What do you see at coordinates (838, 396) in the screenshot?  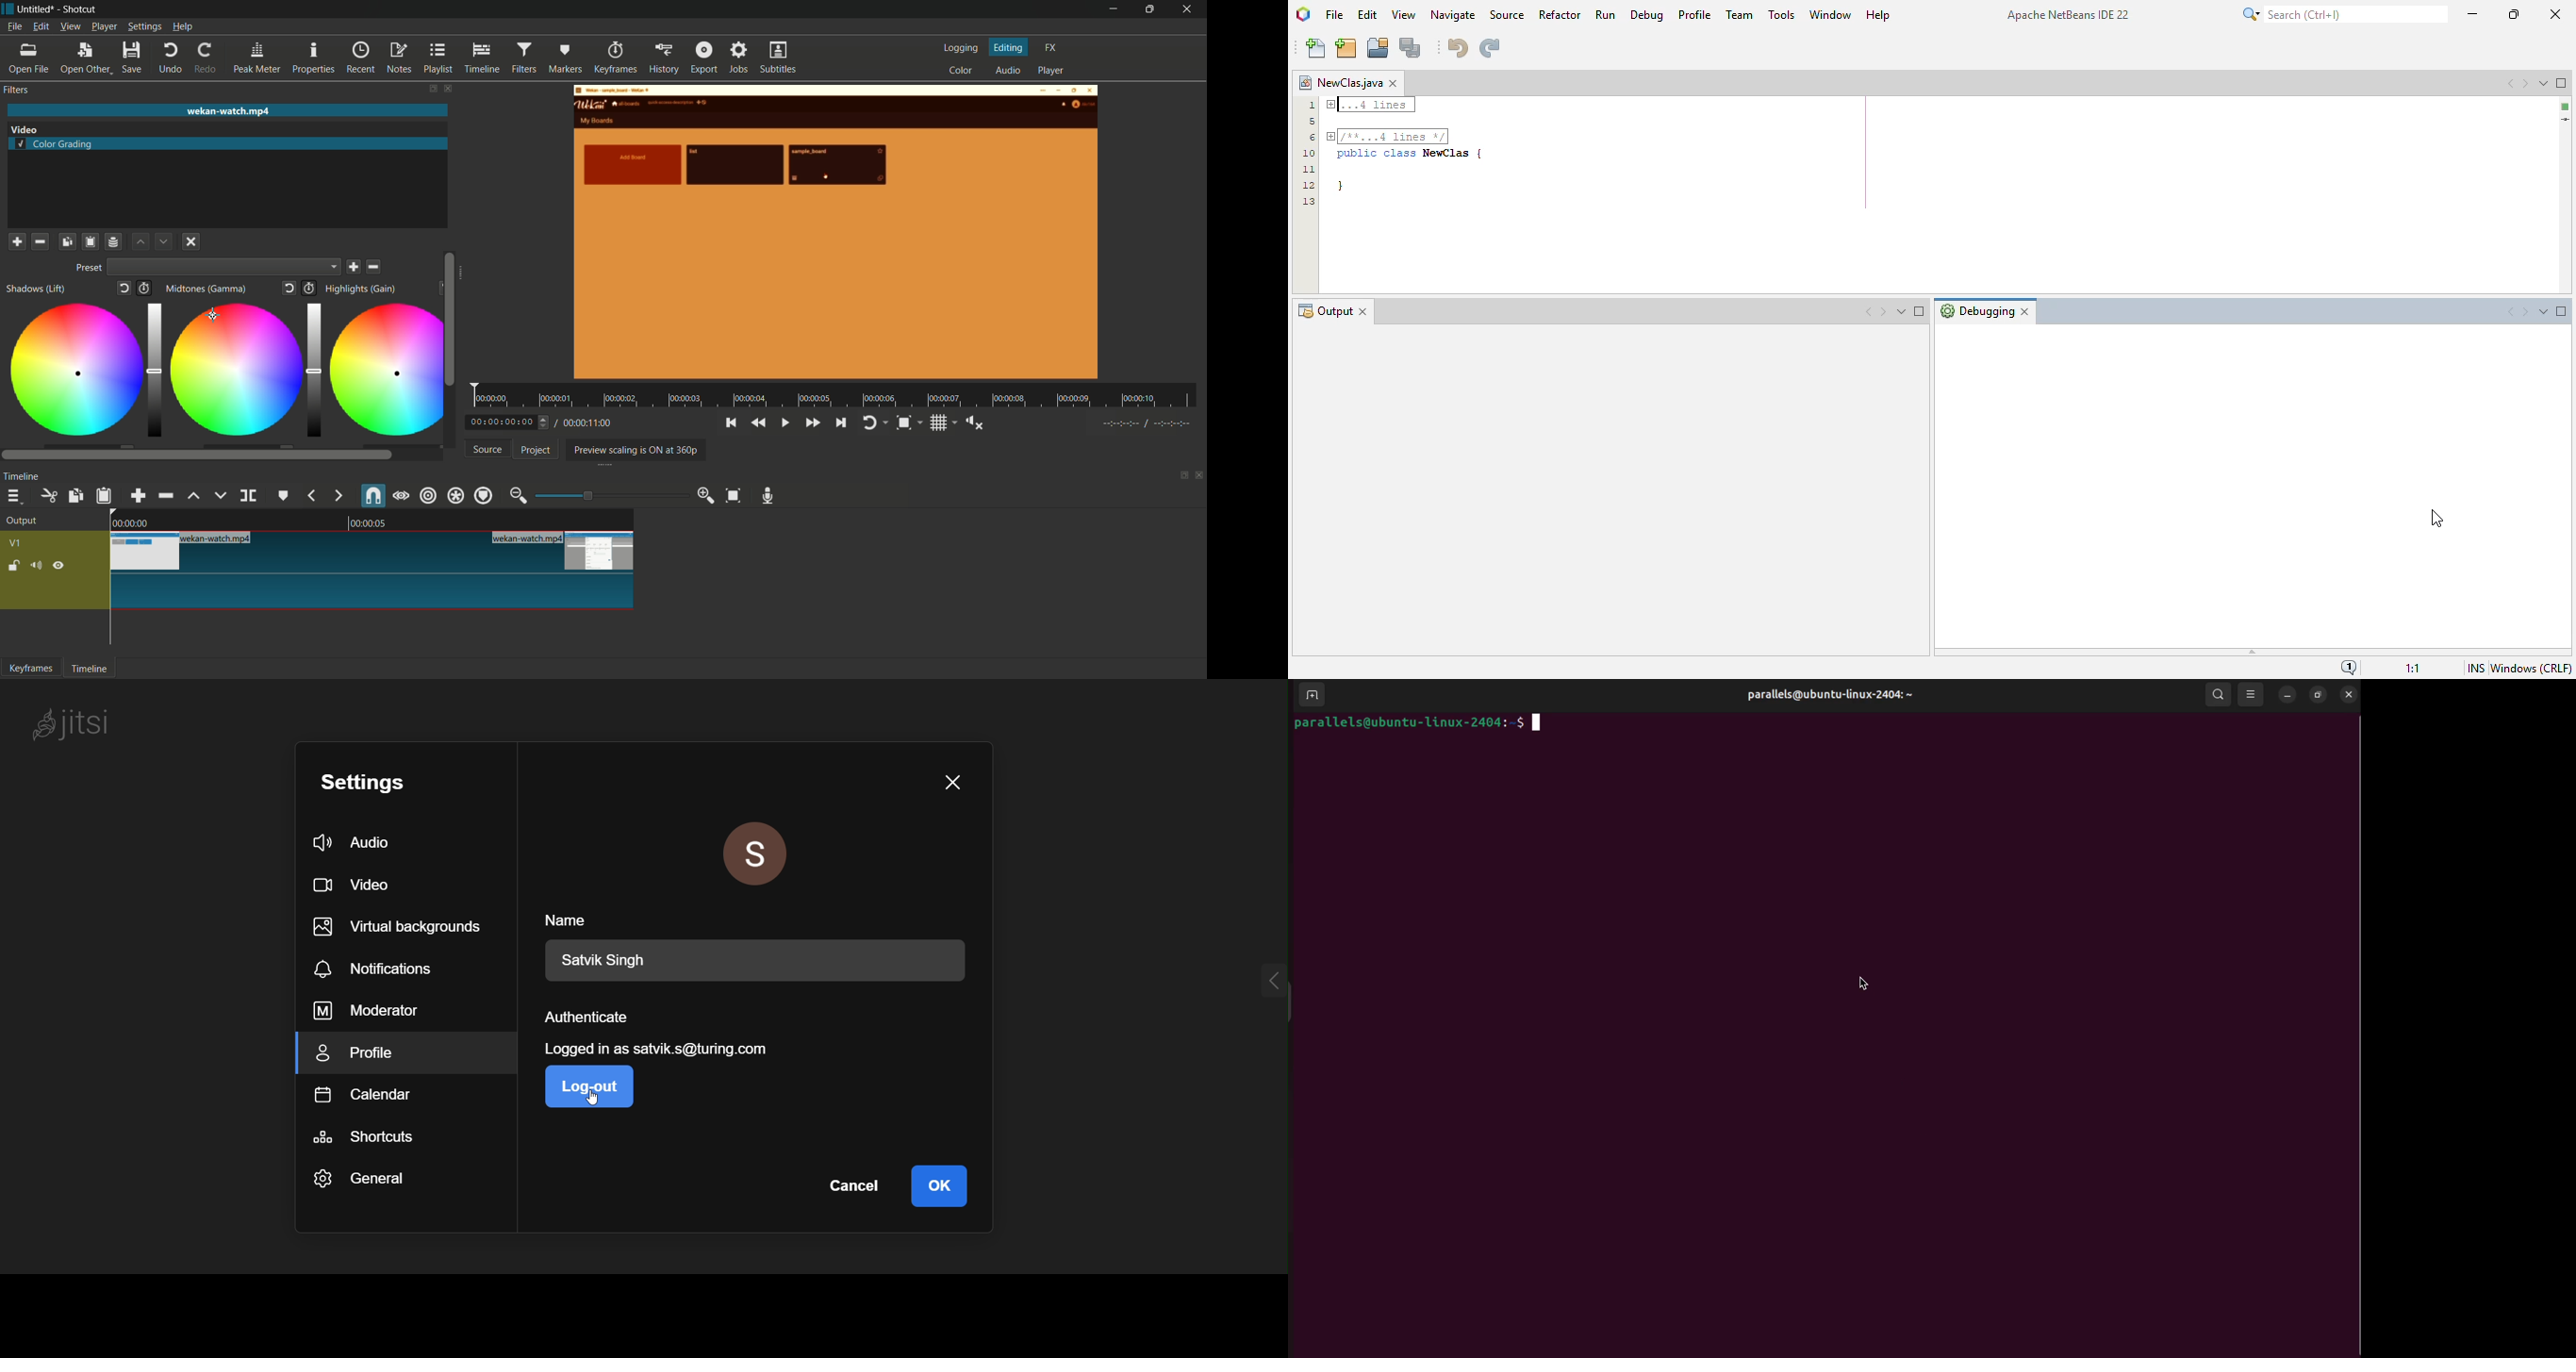 I see `time` at bounding box center [838, 396].